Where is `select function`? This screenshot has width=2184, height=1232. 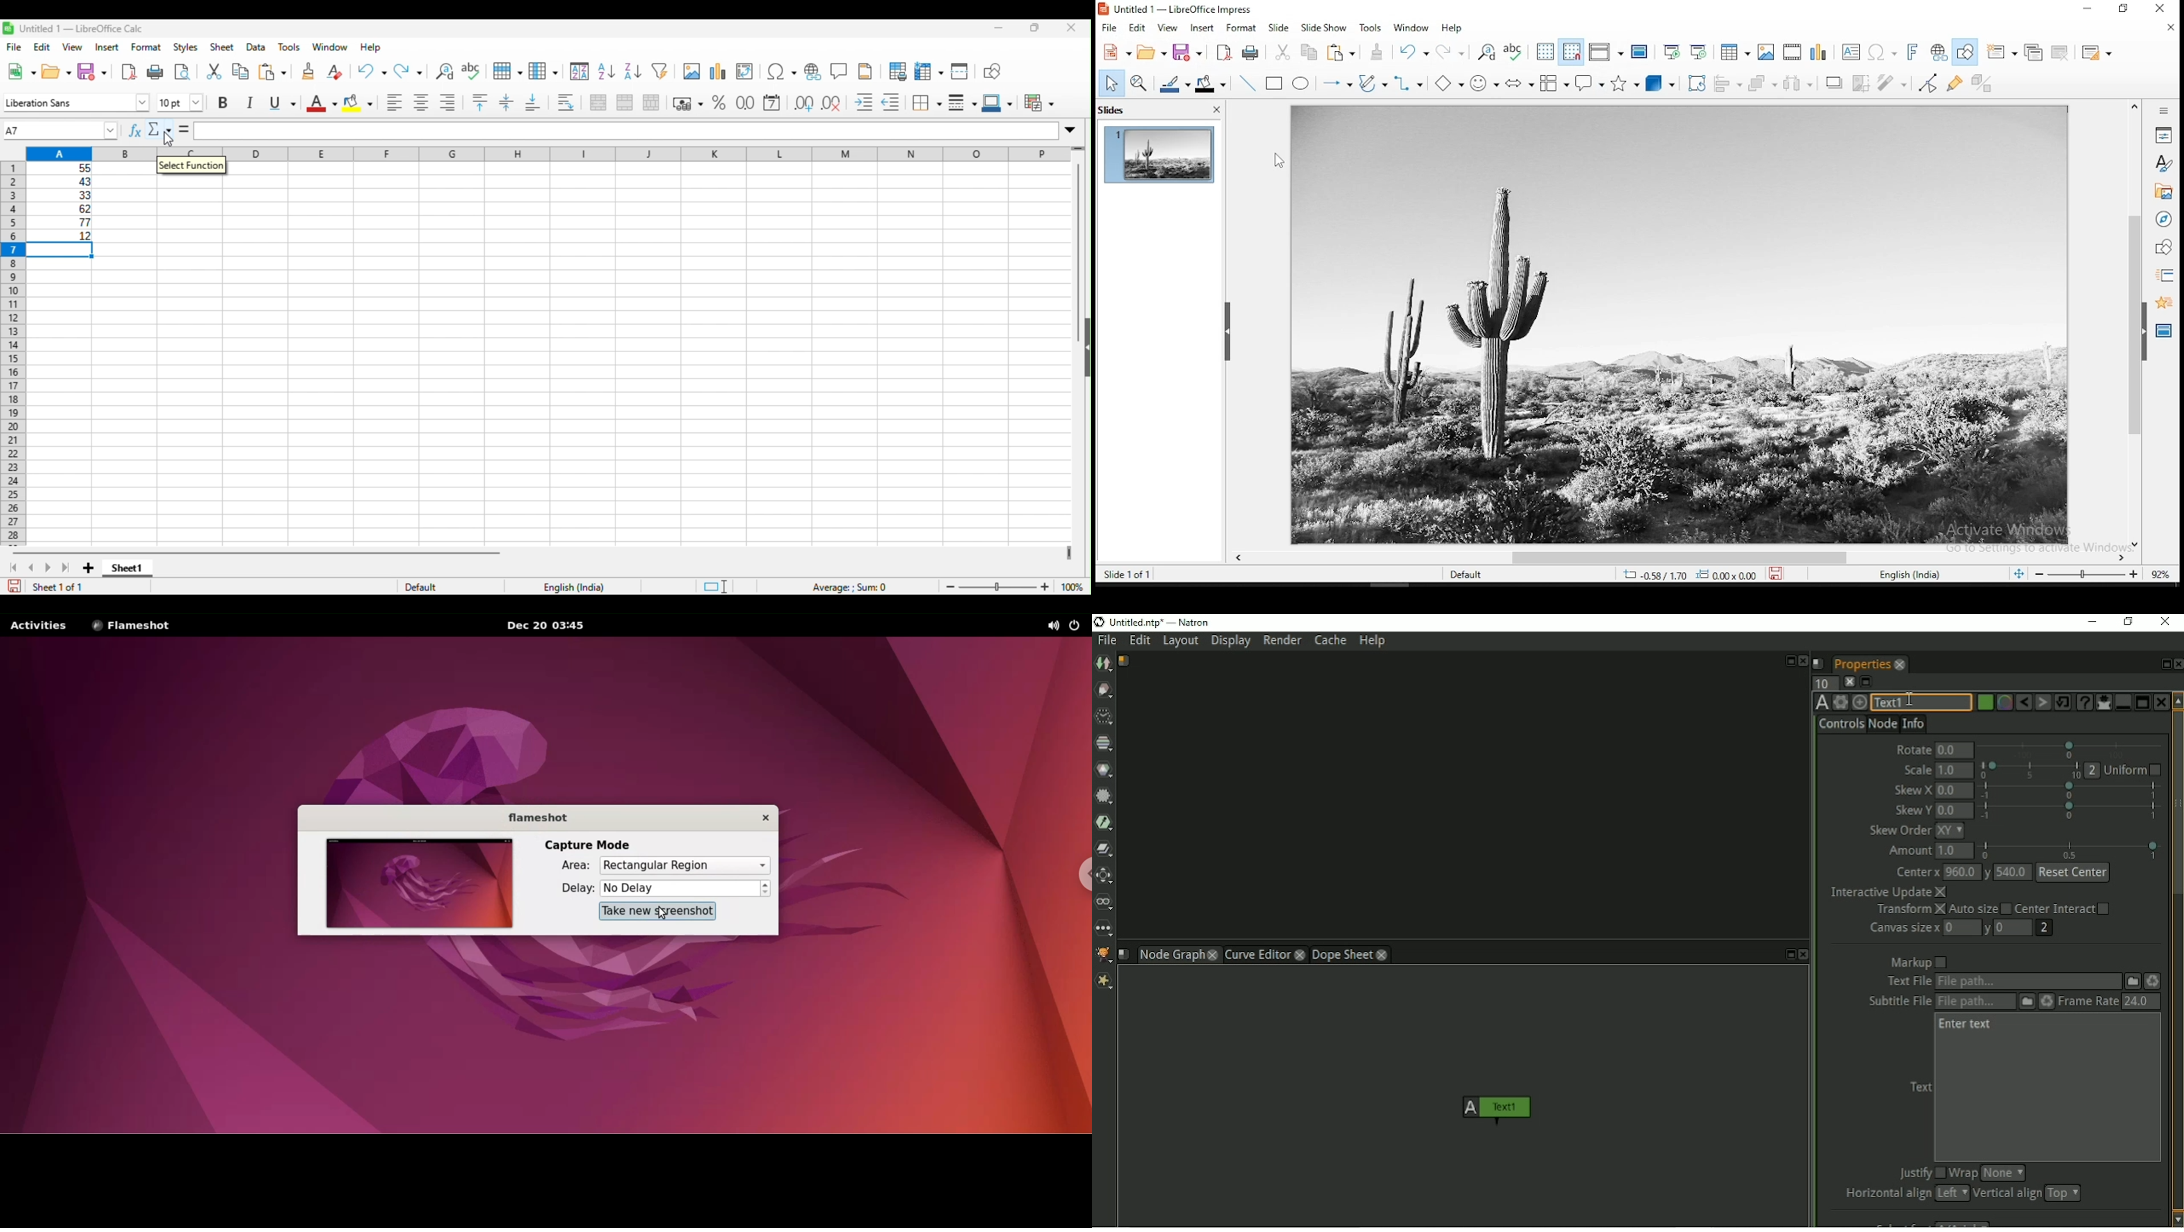 select function is located at coordinates (161, 131).